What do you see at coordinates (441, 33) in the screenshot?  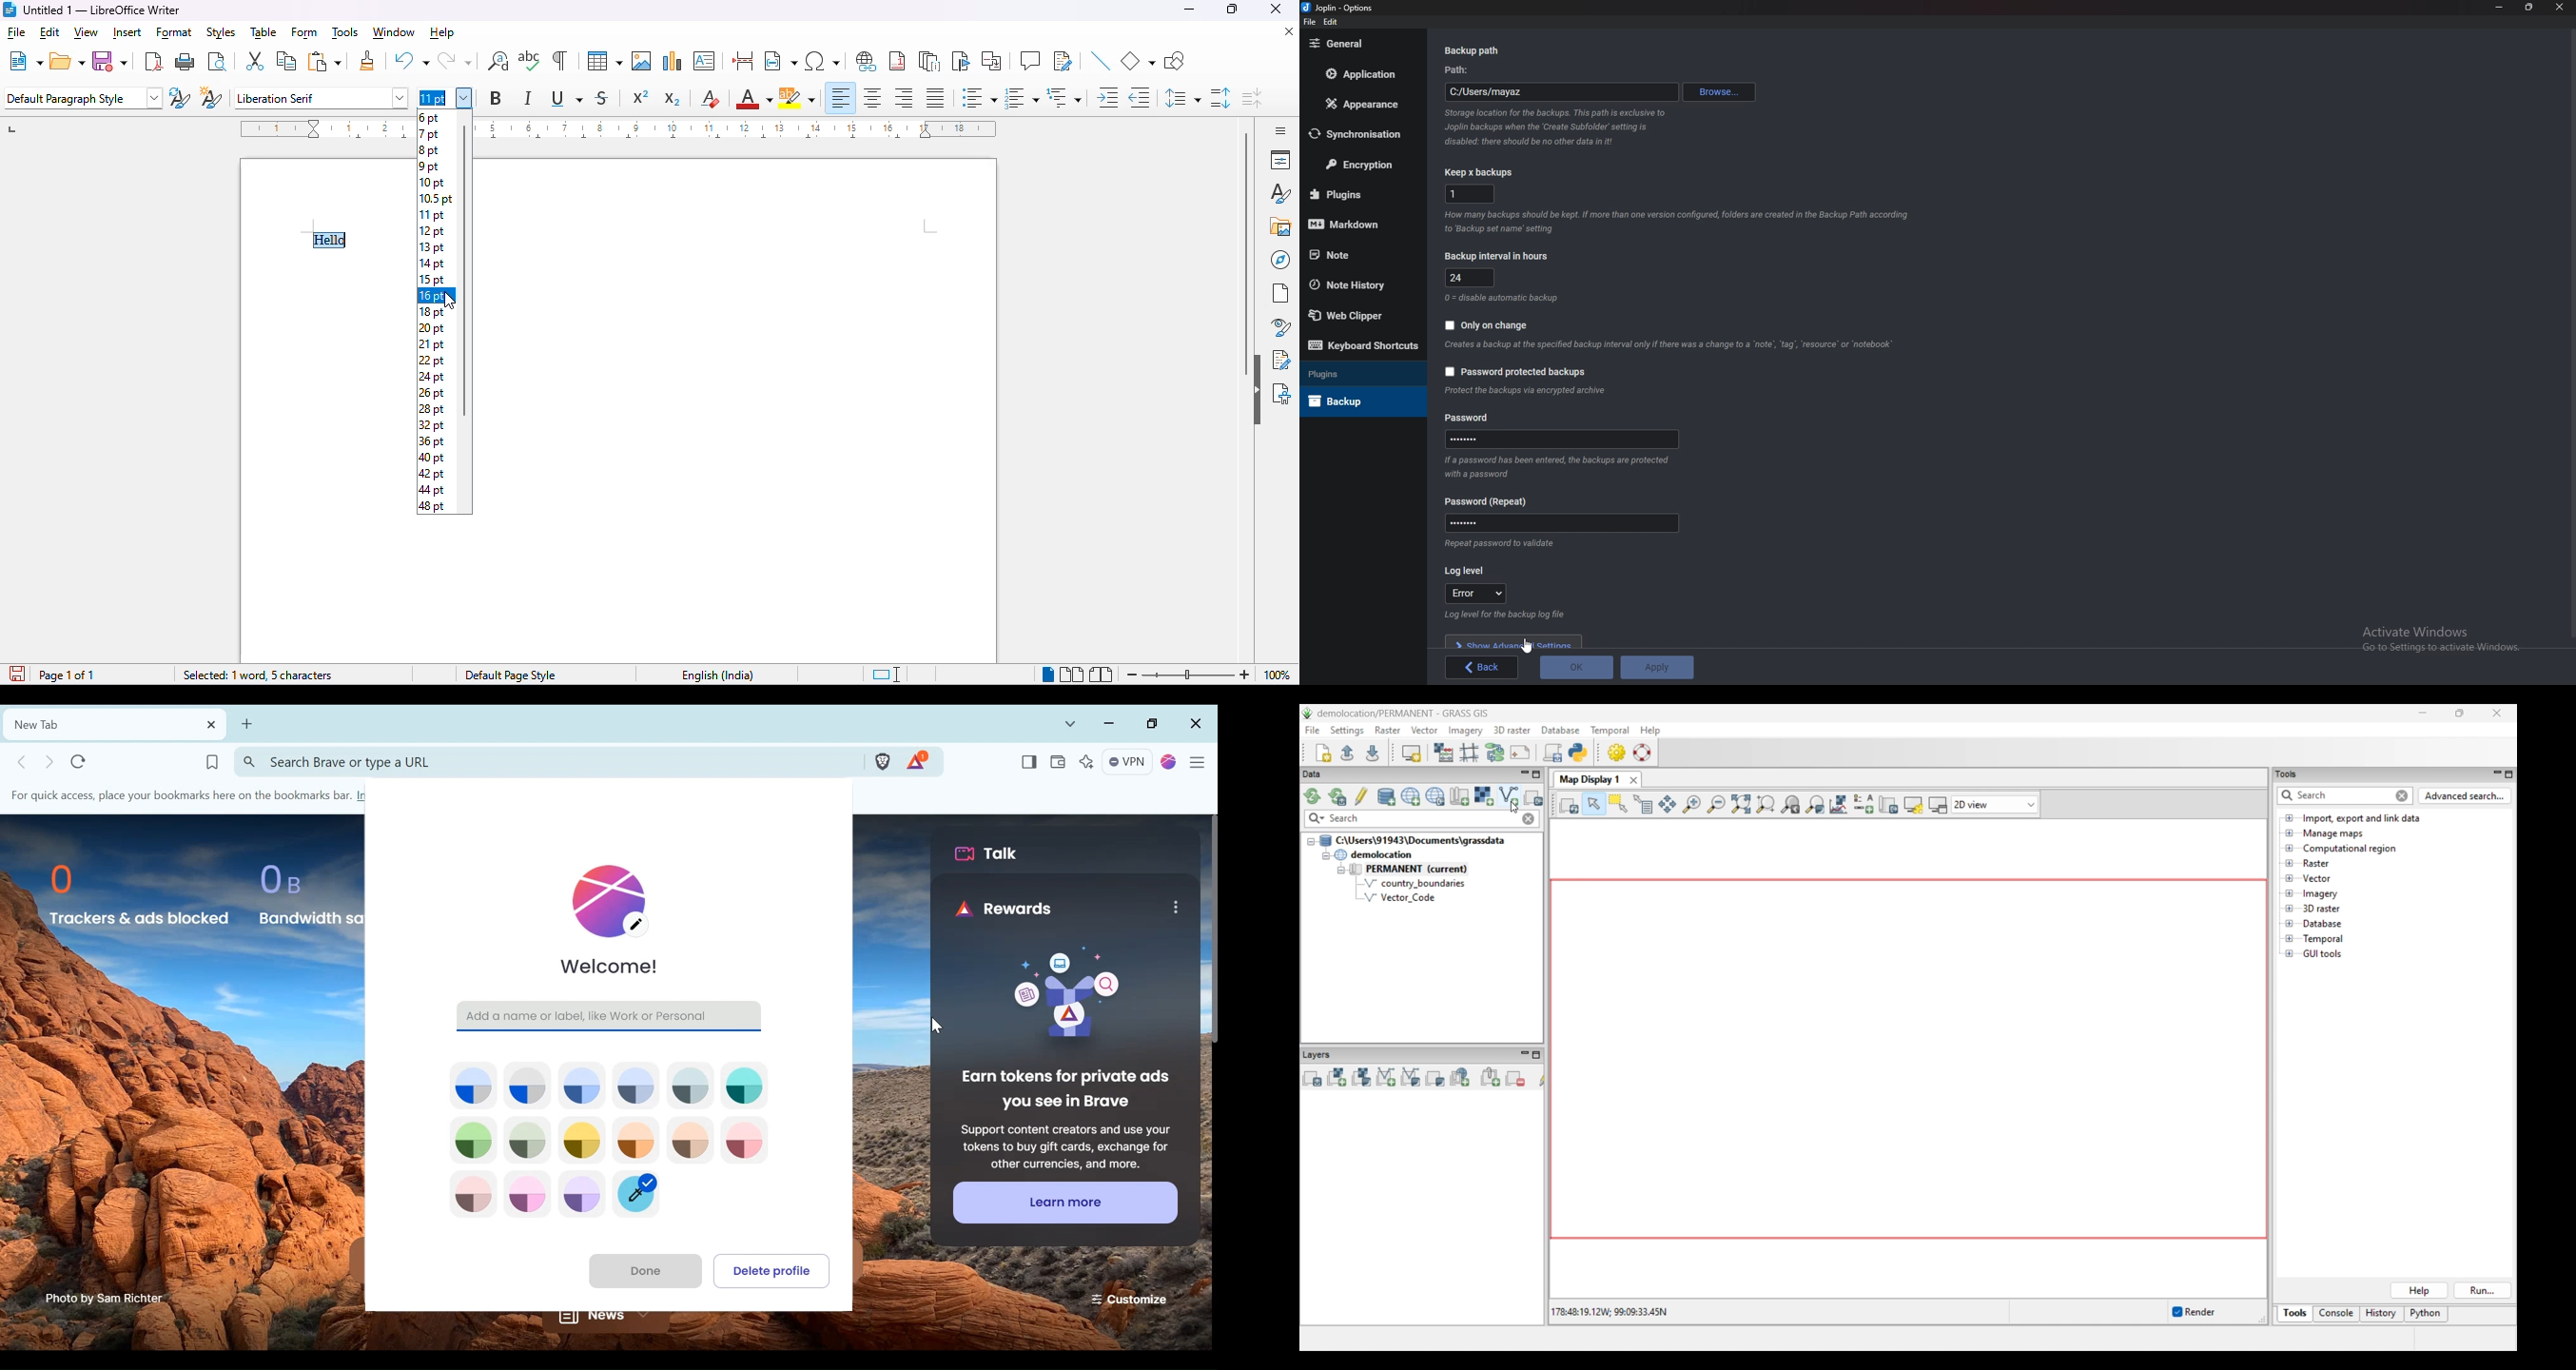 I see `help` at bounding box center [441, 33].